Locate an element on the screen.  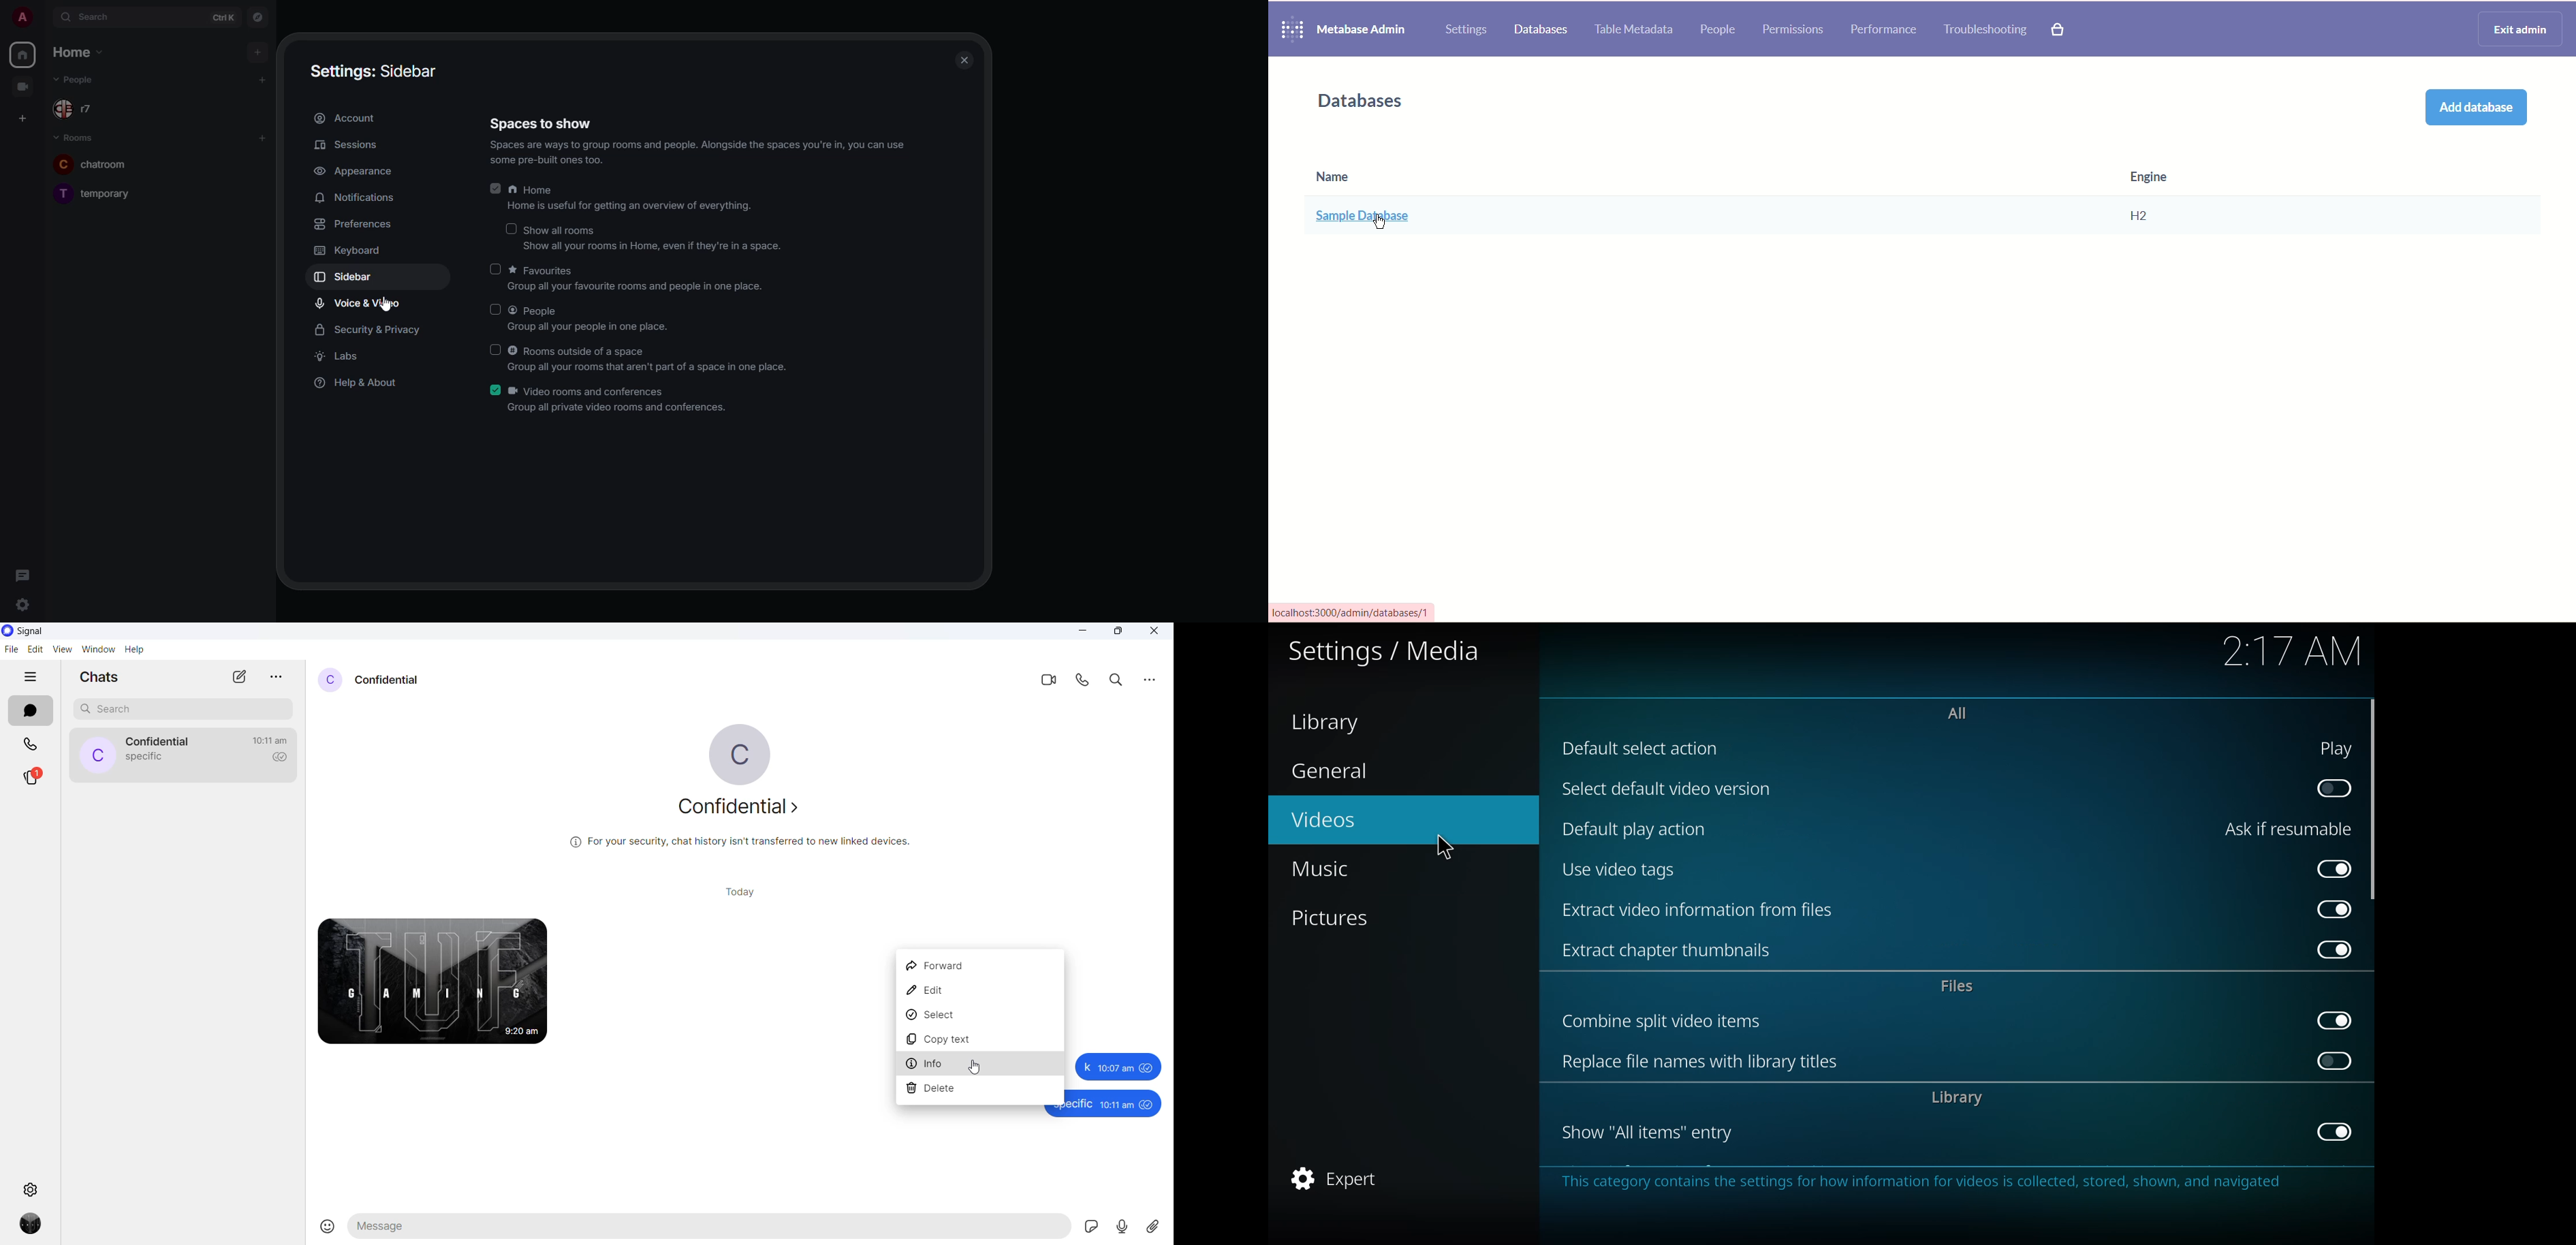
appearance is located at coordinates (355, 172).